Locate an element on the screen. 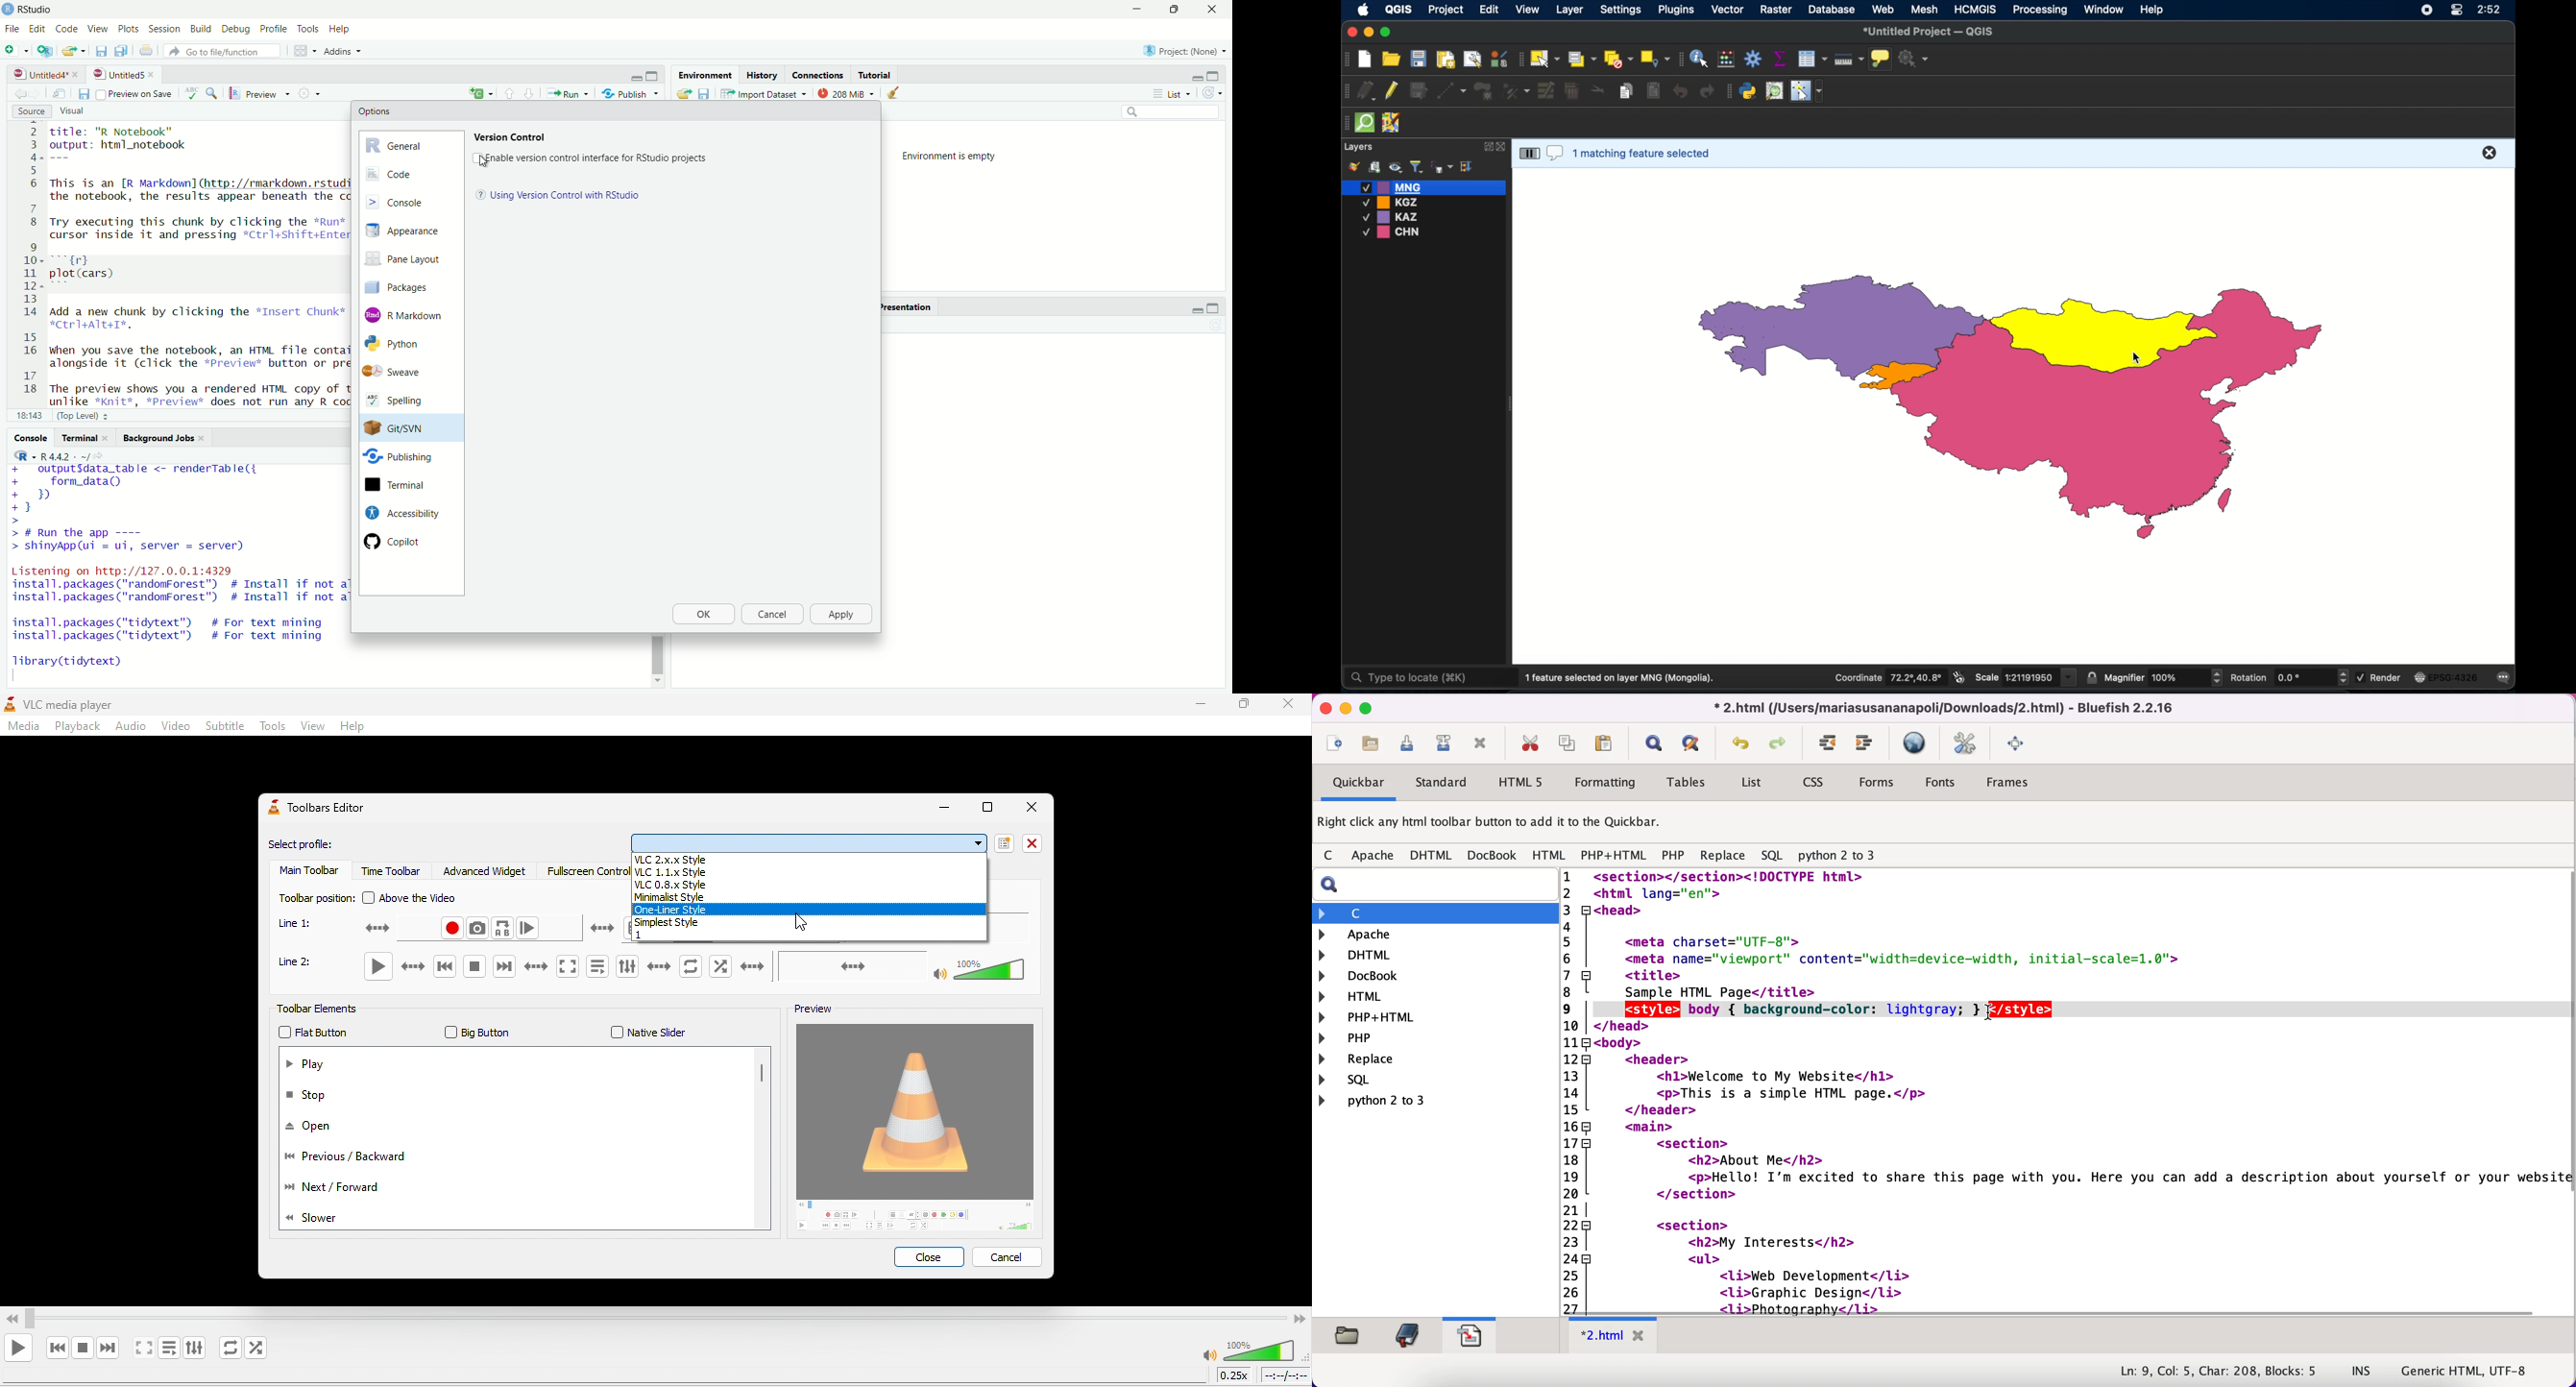 The height and width of the screenshot is (1400, 2576). toggle editing is located at coordinates (1393, 91).